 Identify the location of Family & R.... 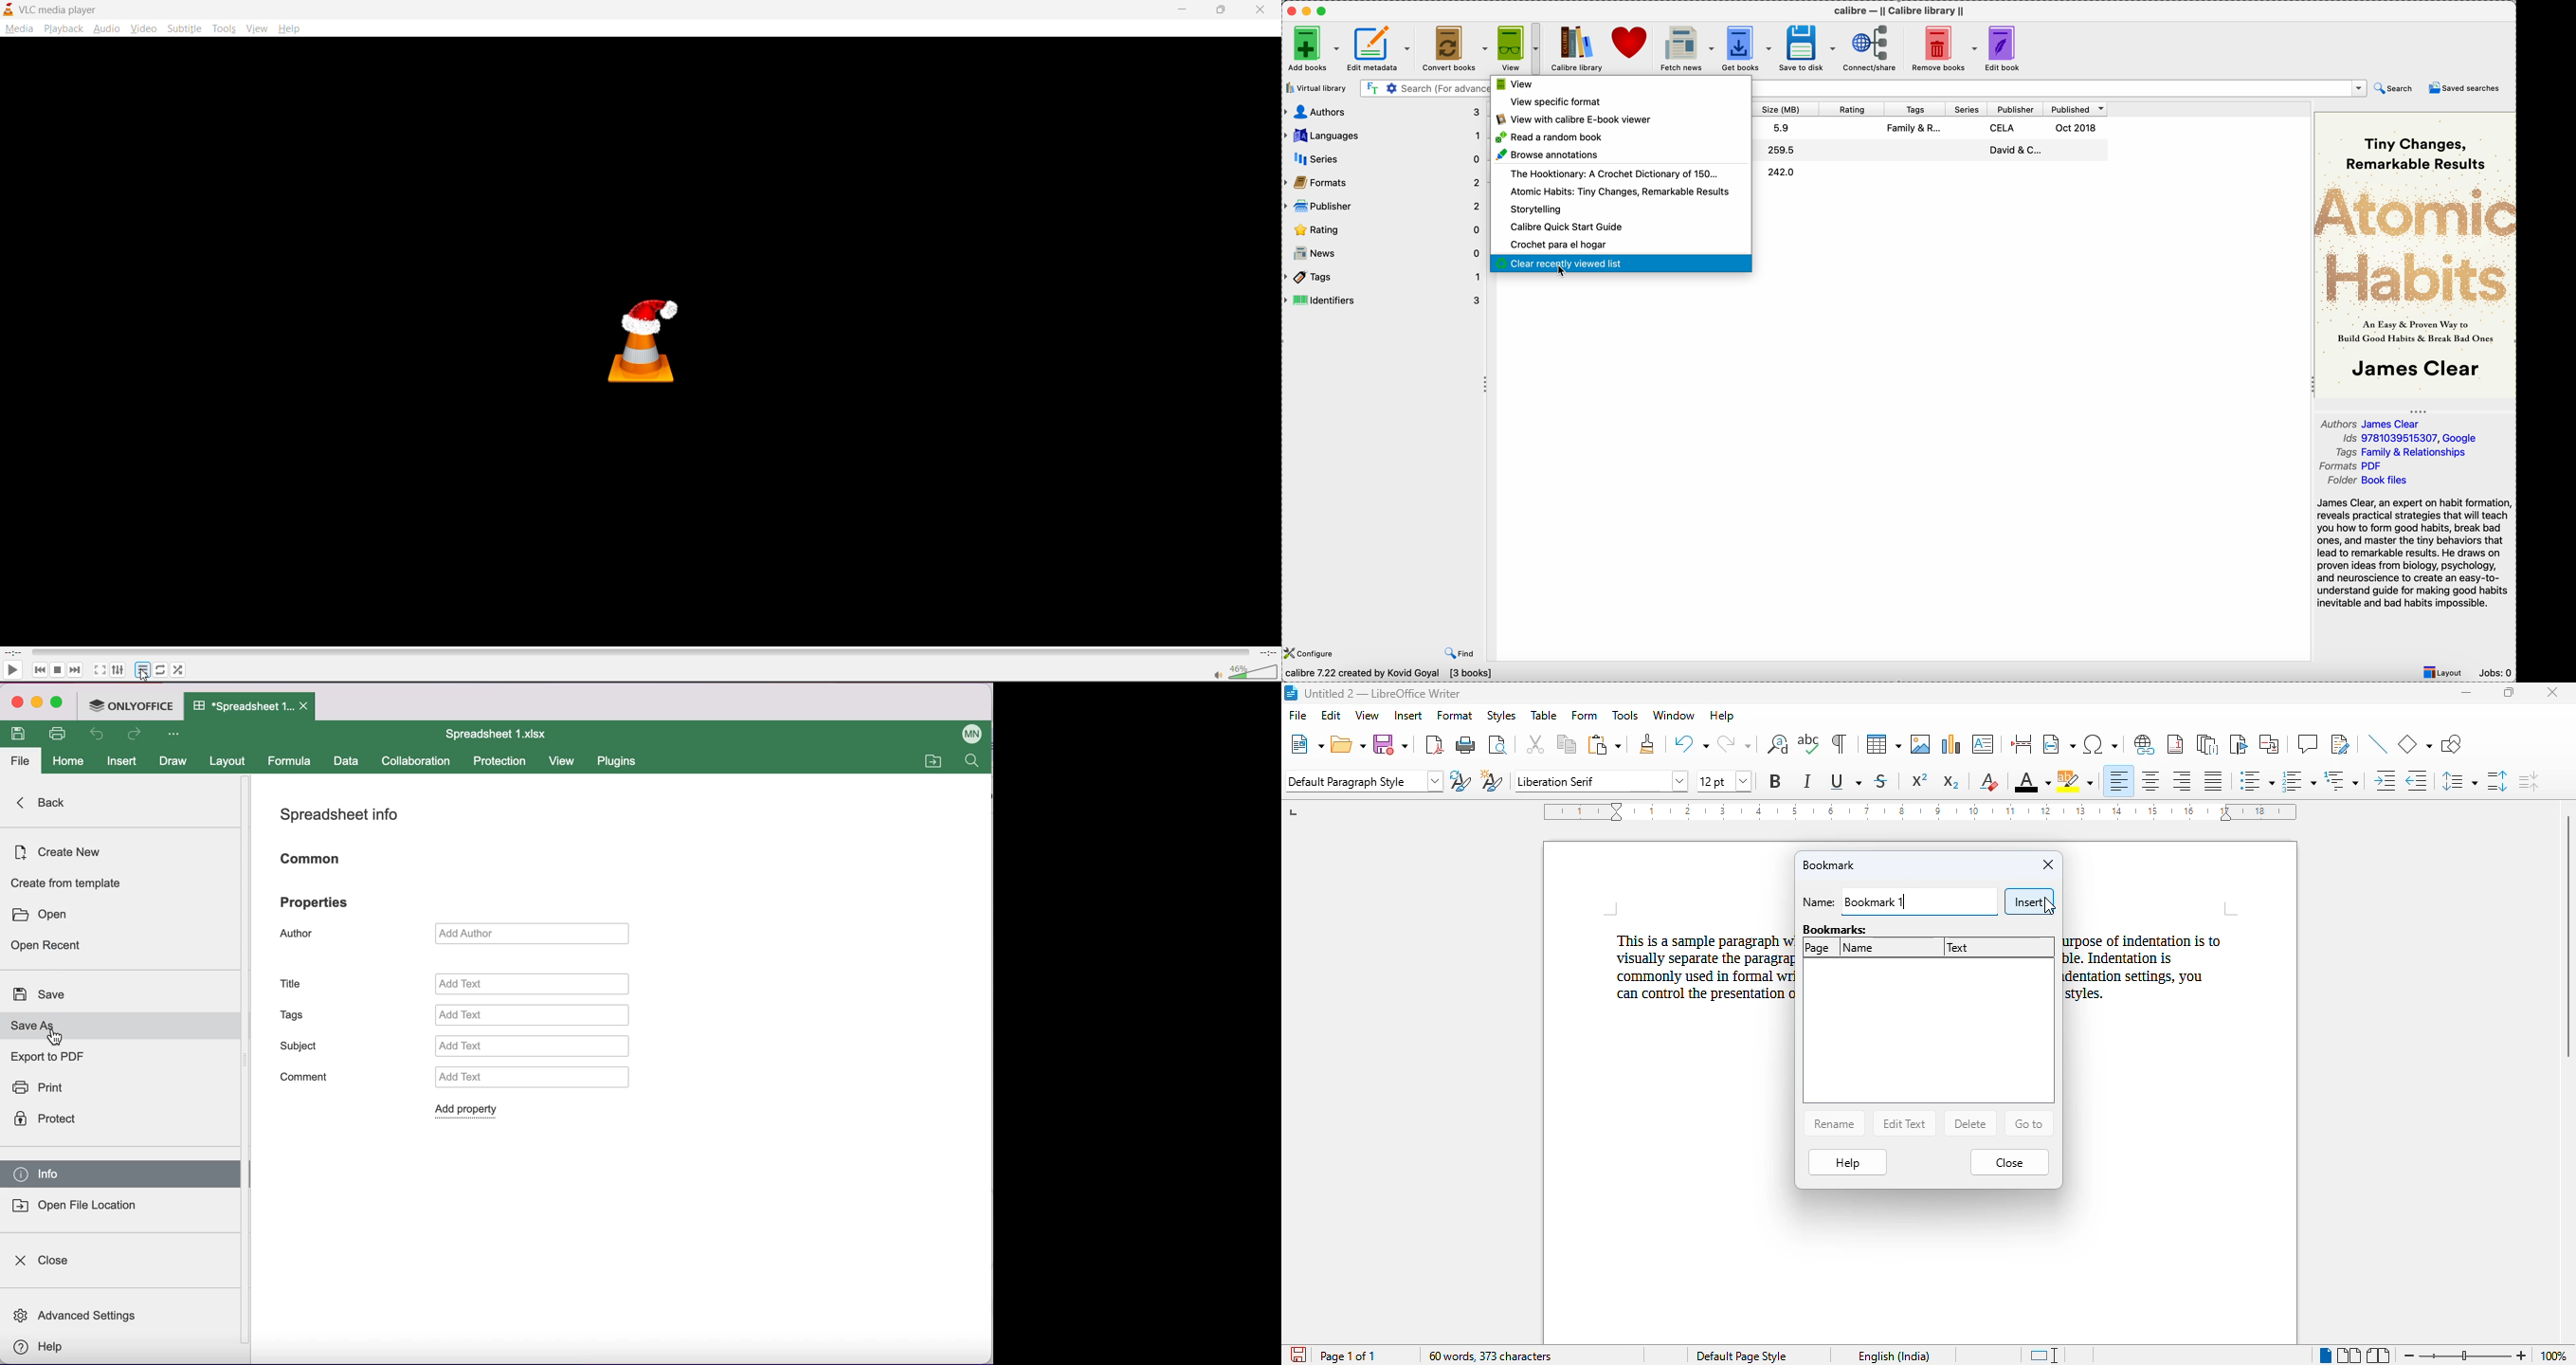
(1916, 130).